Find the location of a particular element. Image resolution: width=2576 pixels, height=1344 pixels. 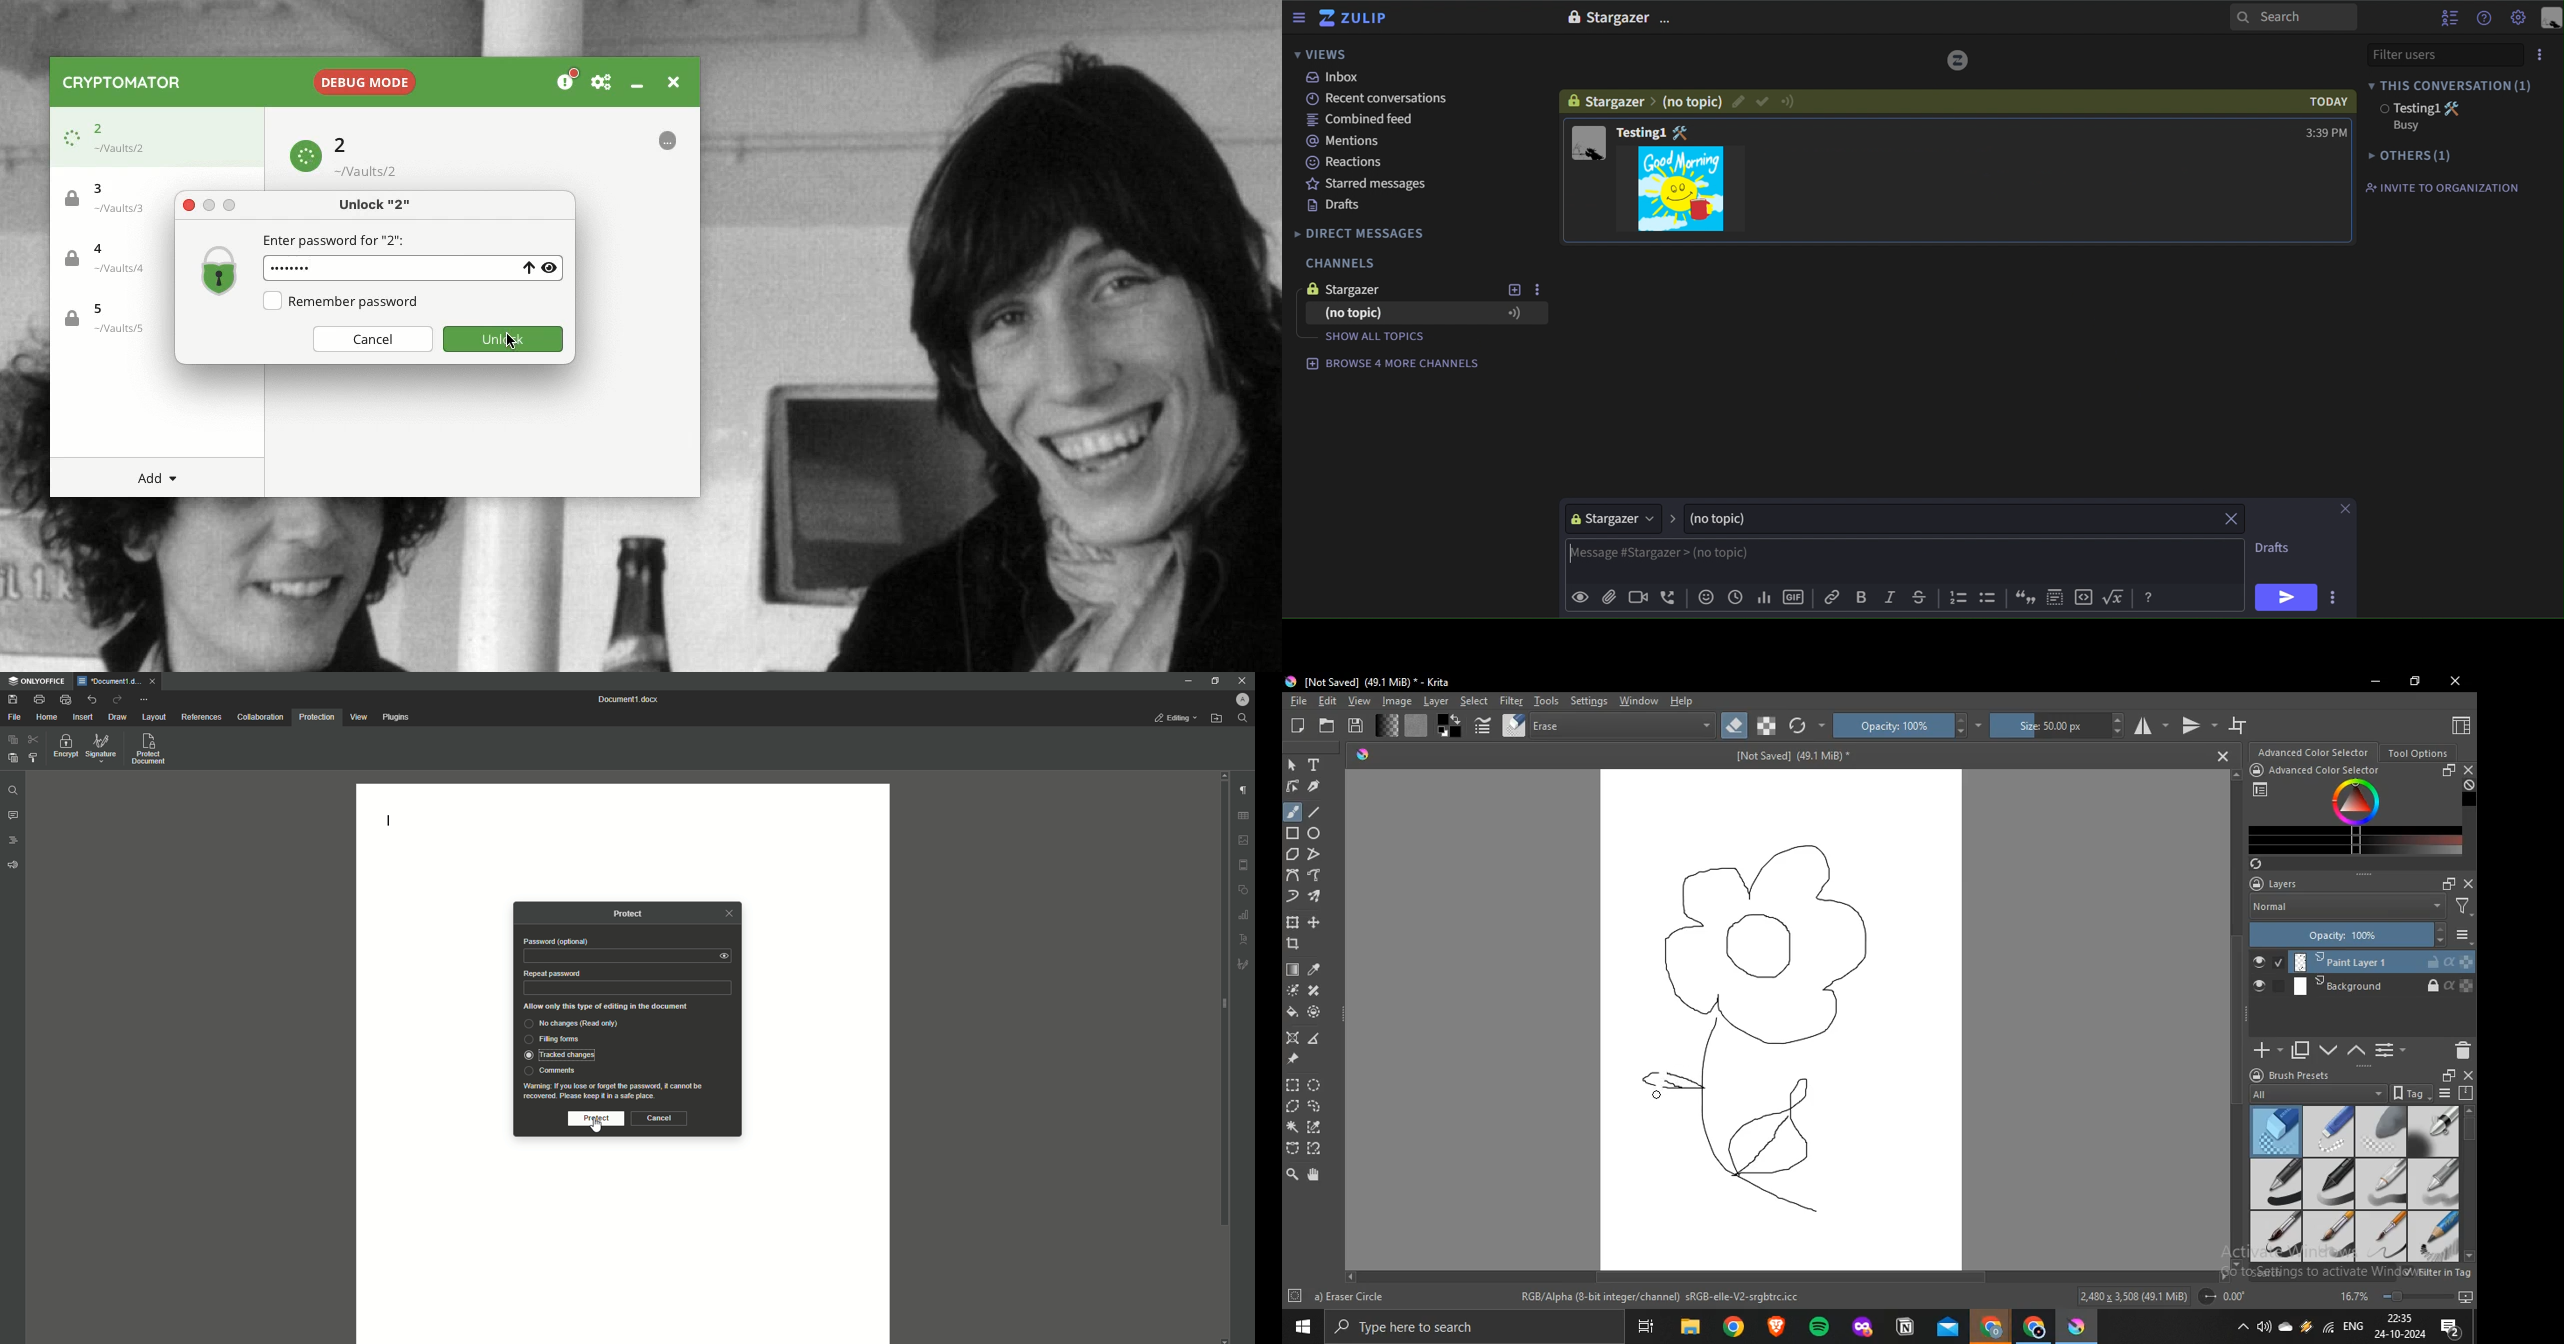

lock is located at coordinates (1575, 100).